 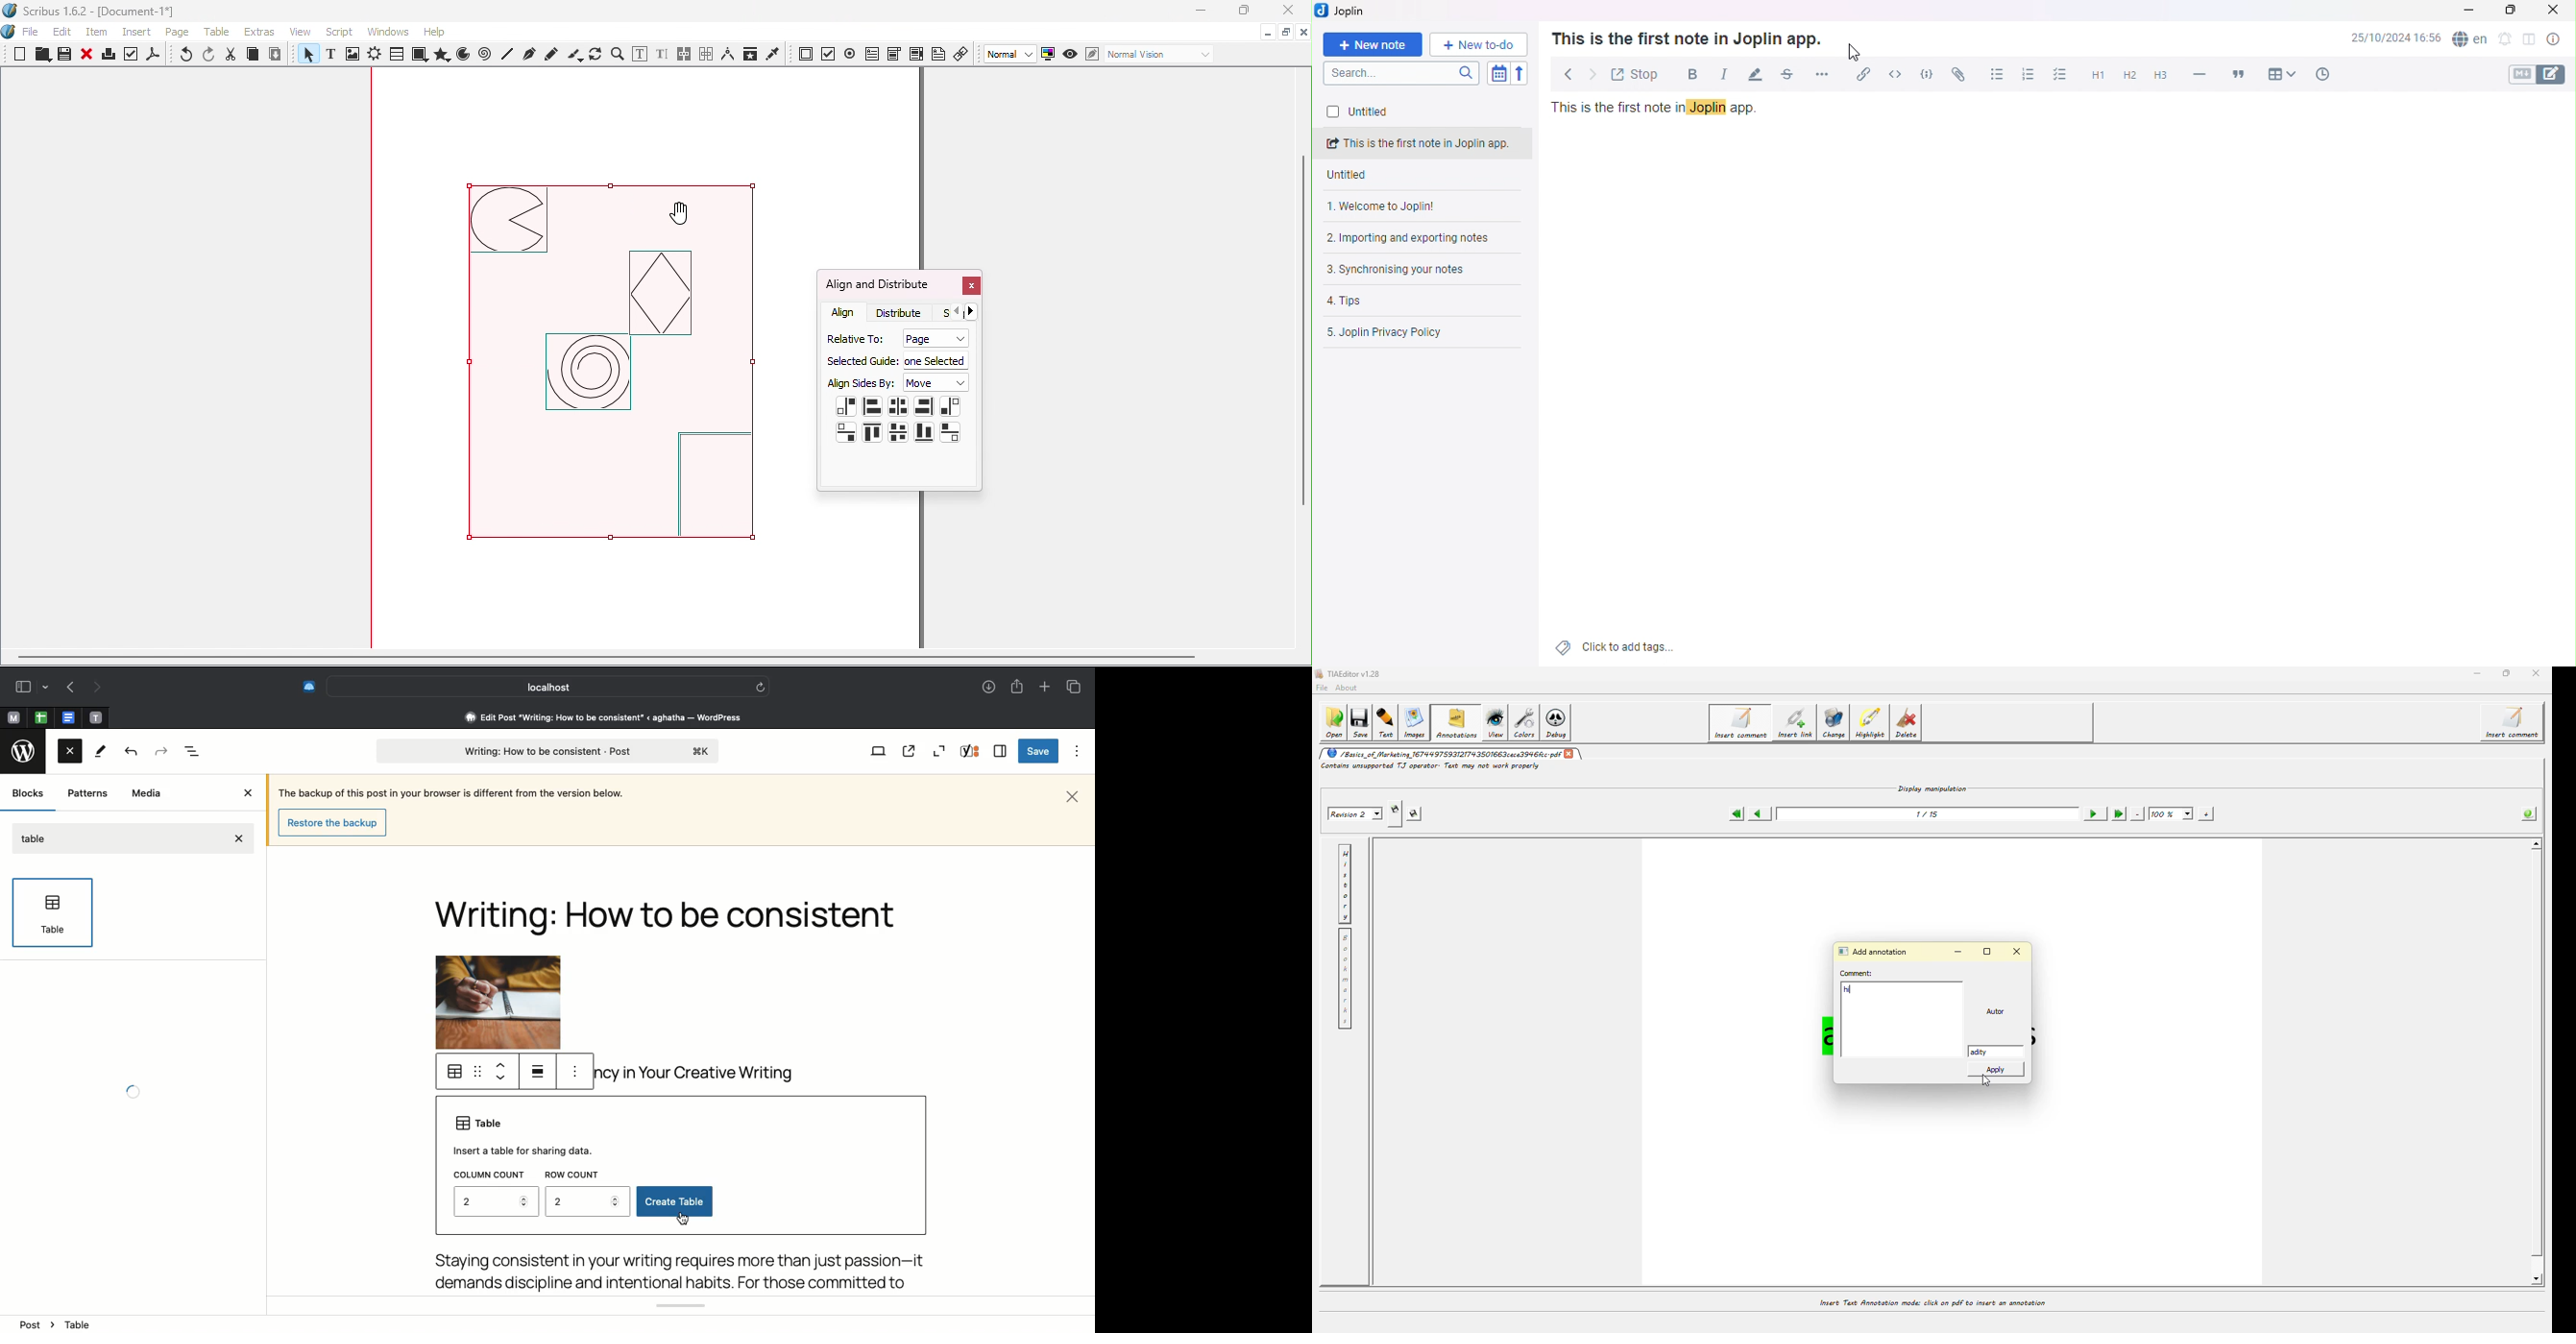 I want to click on toggle edit, so click(x=2557, y=74).